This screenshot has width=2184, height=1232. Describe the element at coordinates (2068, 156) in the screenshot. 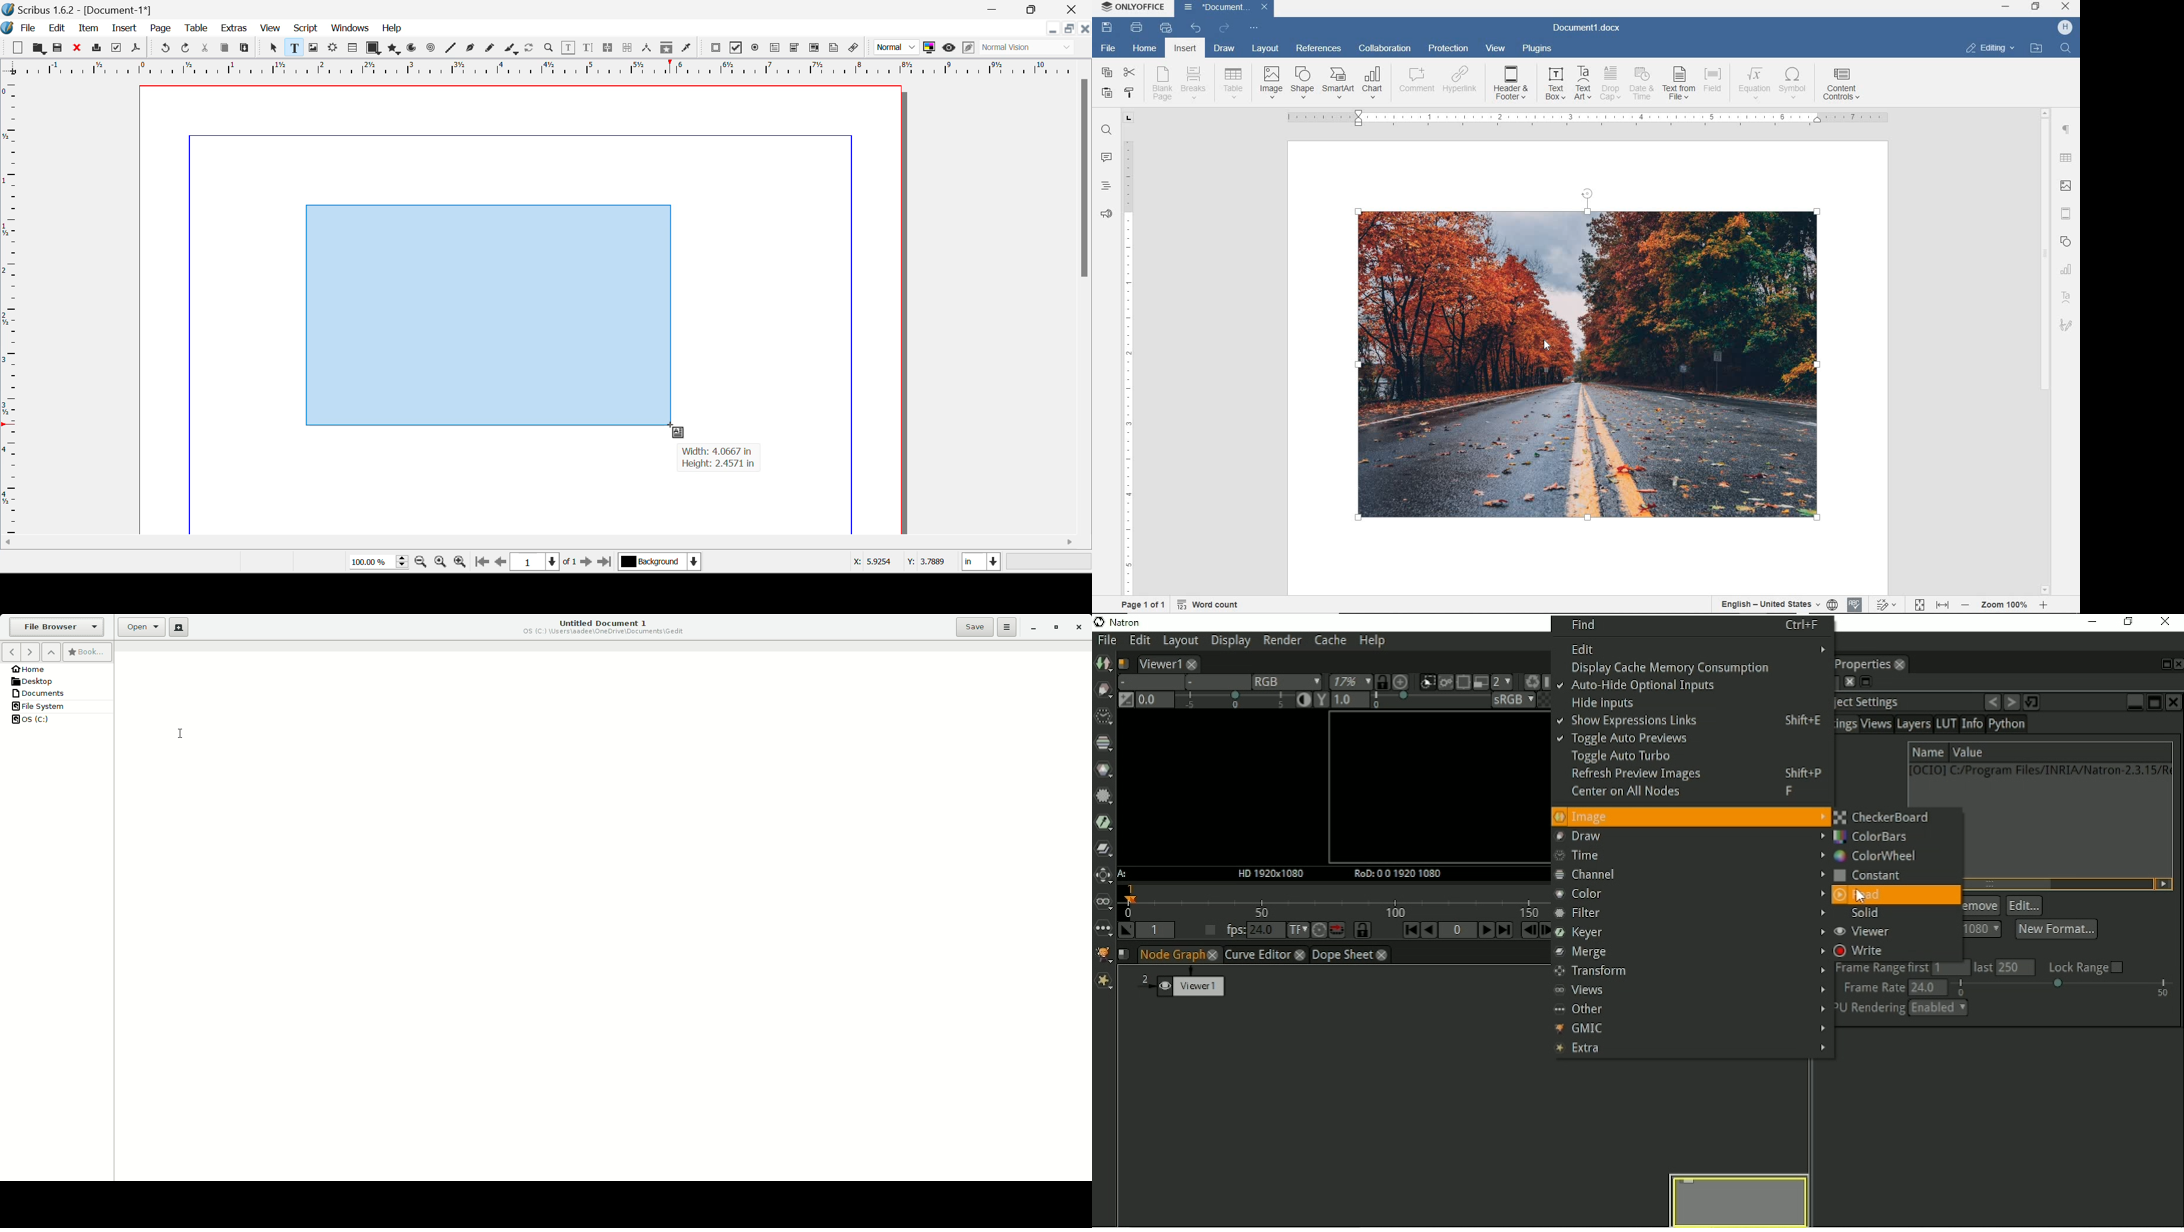

I see `table` at that location.